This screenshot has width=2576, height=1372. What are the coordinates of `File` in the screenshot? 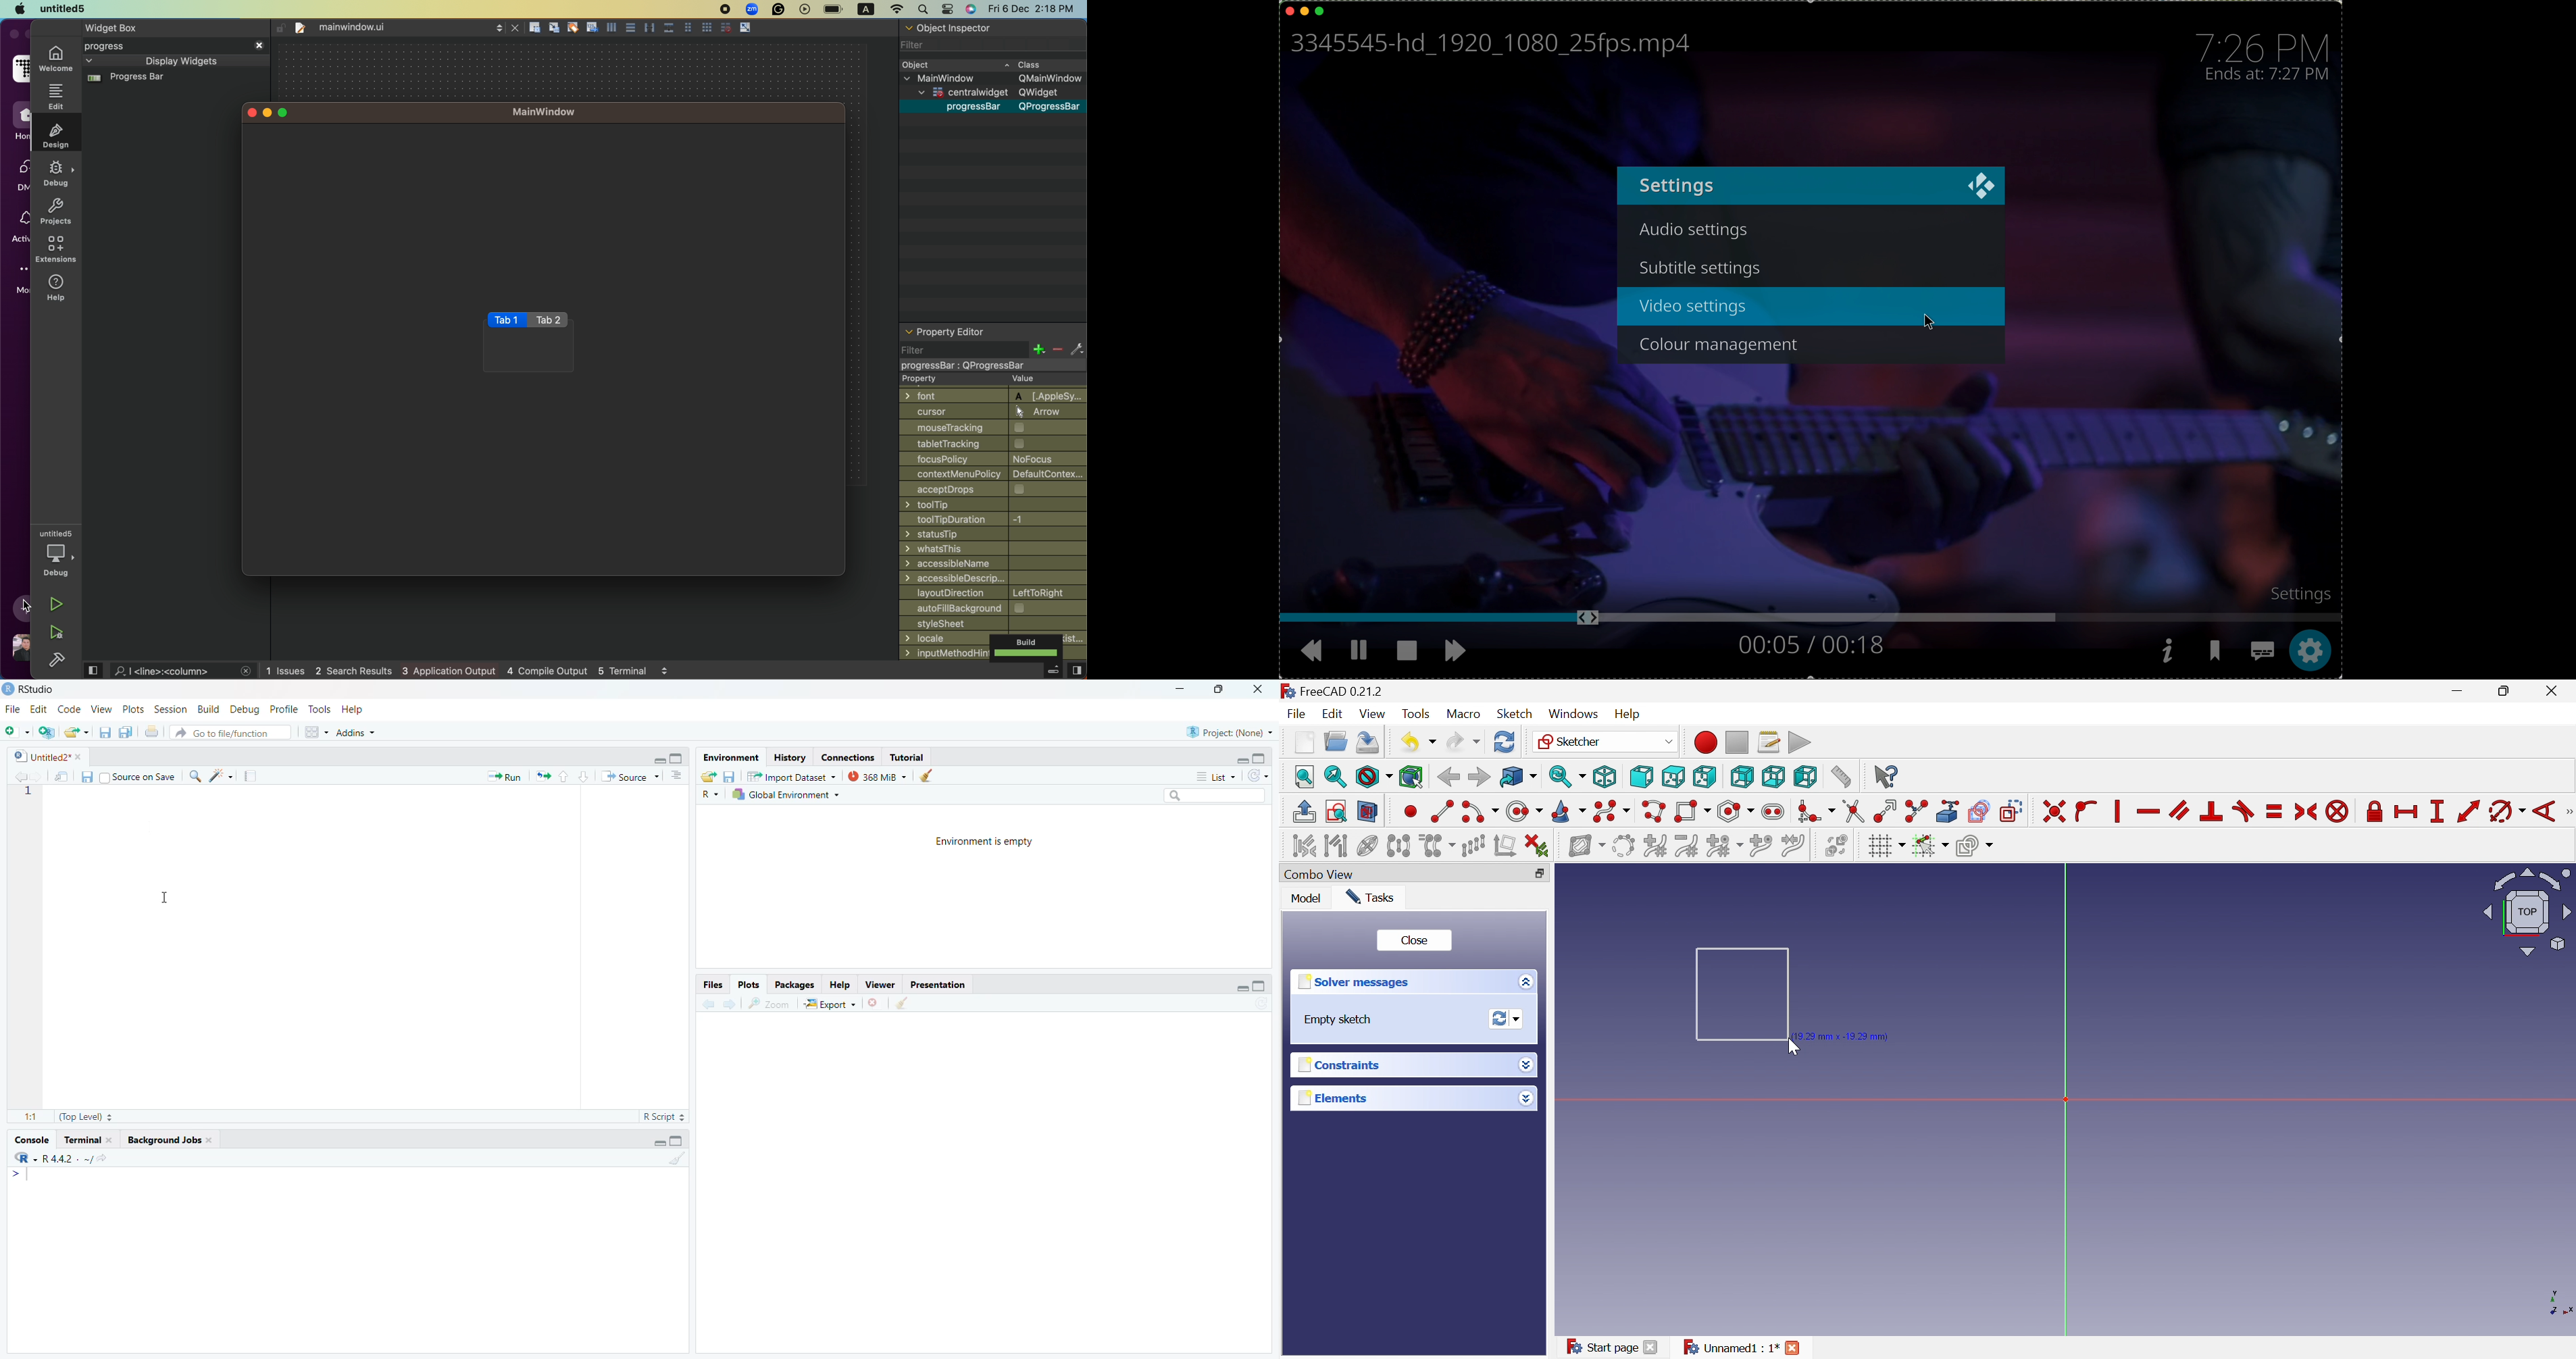 It's located at (14, 710).